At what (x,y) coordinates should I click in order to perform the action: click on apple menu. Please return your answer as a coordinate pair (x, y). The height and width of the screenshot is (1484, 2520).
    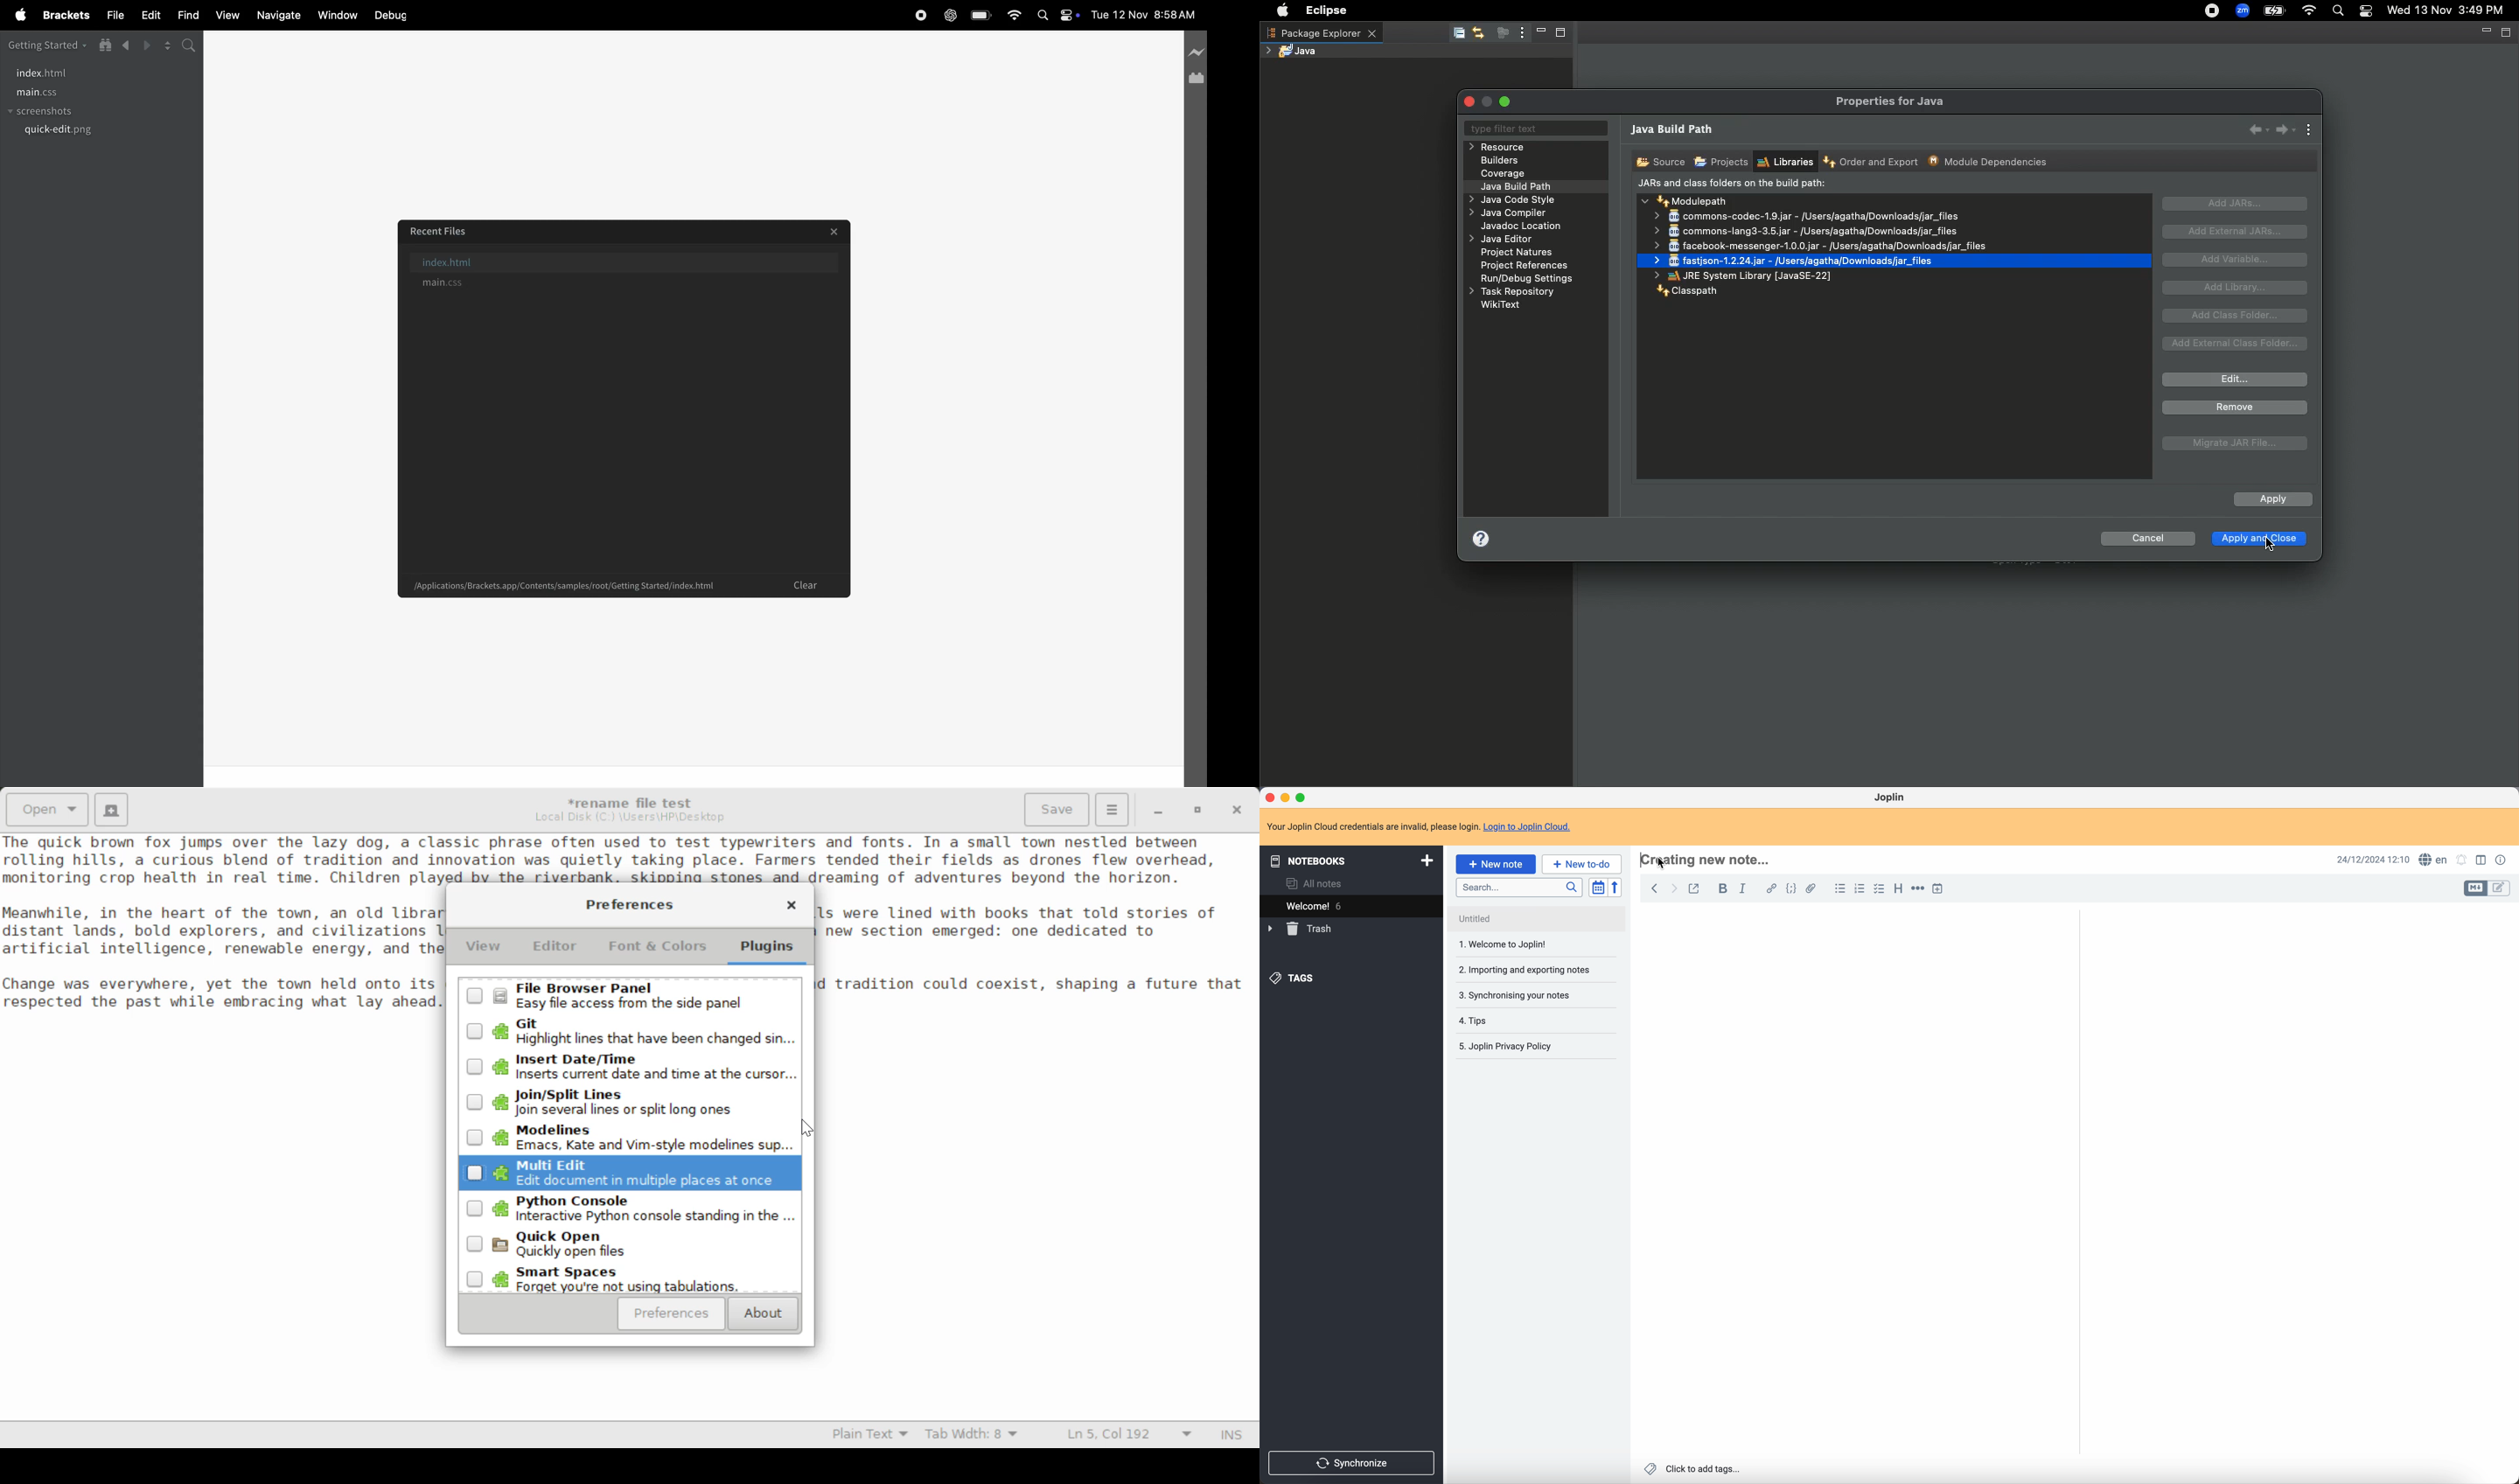
    Looking at the image, I should click on (15, 16).